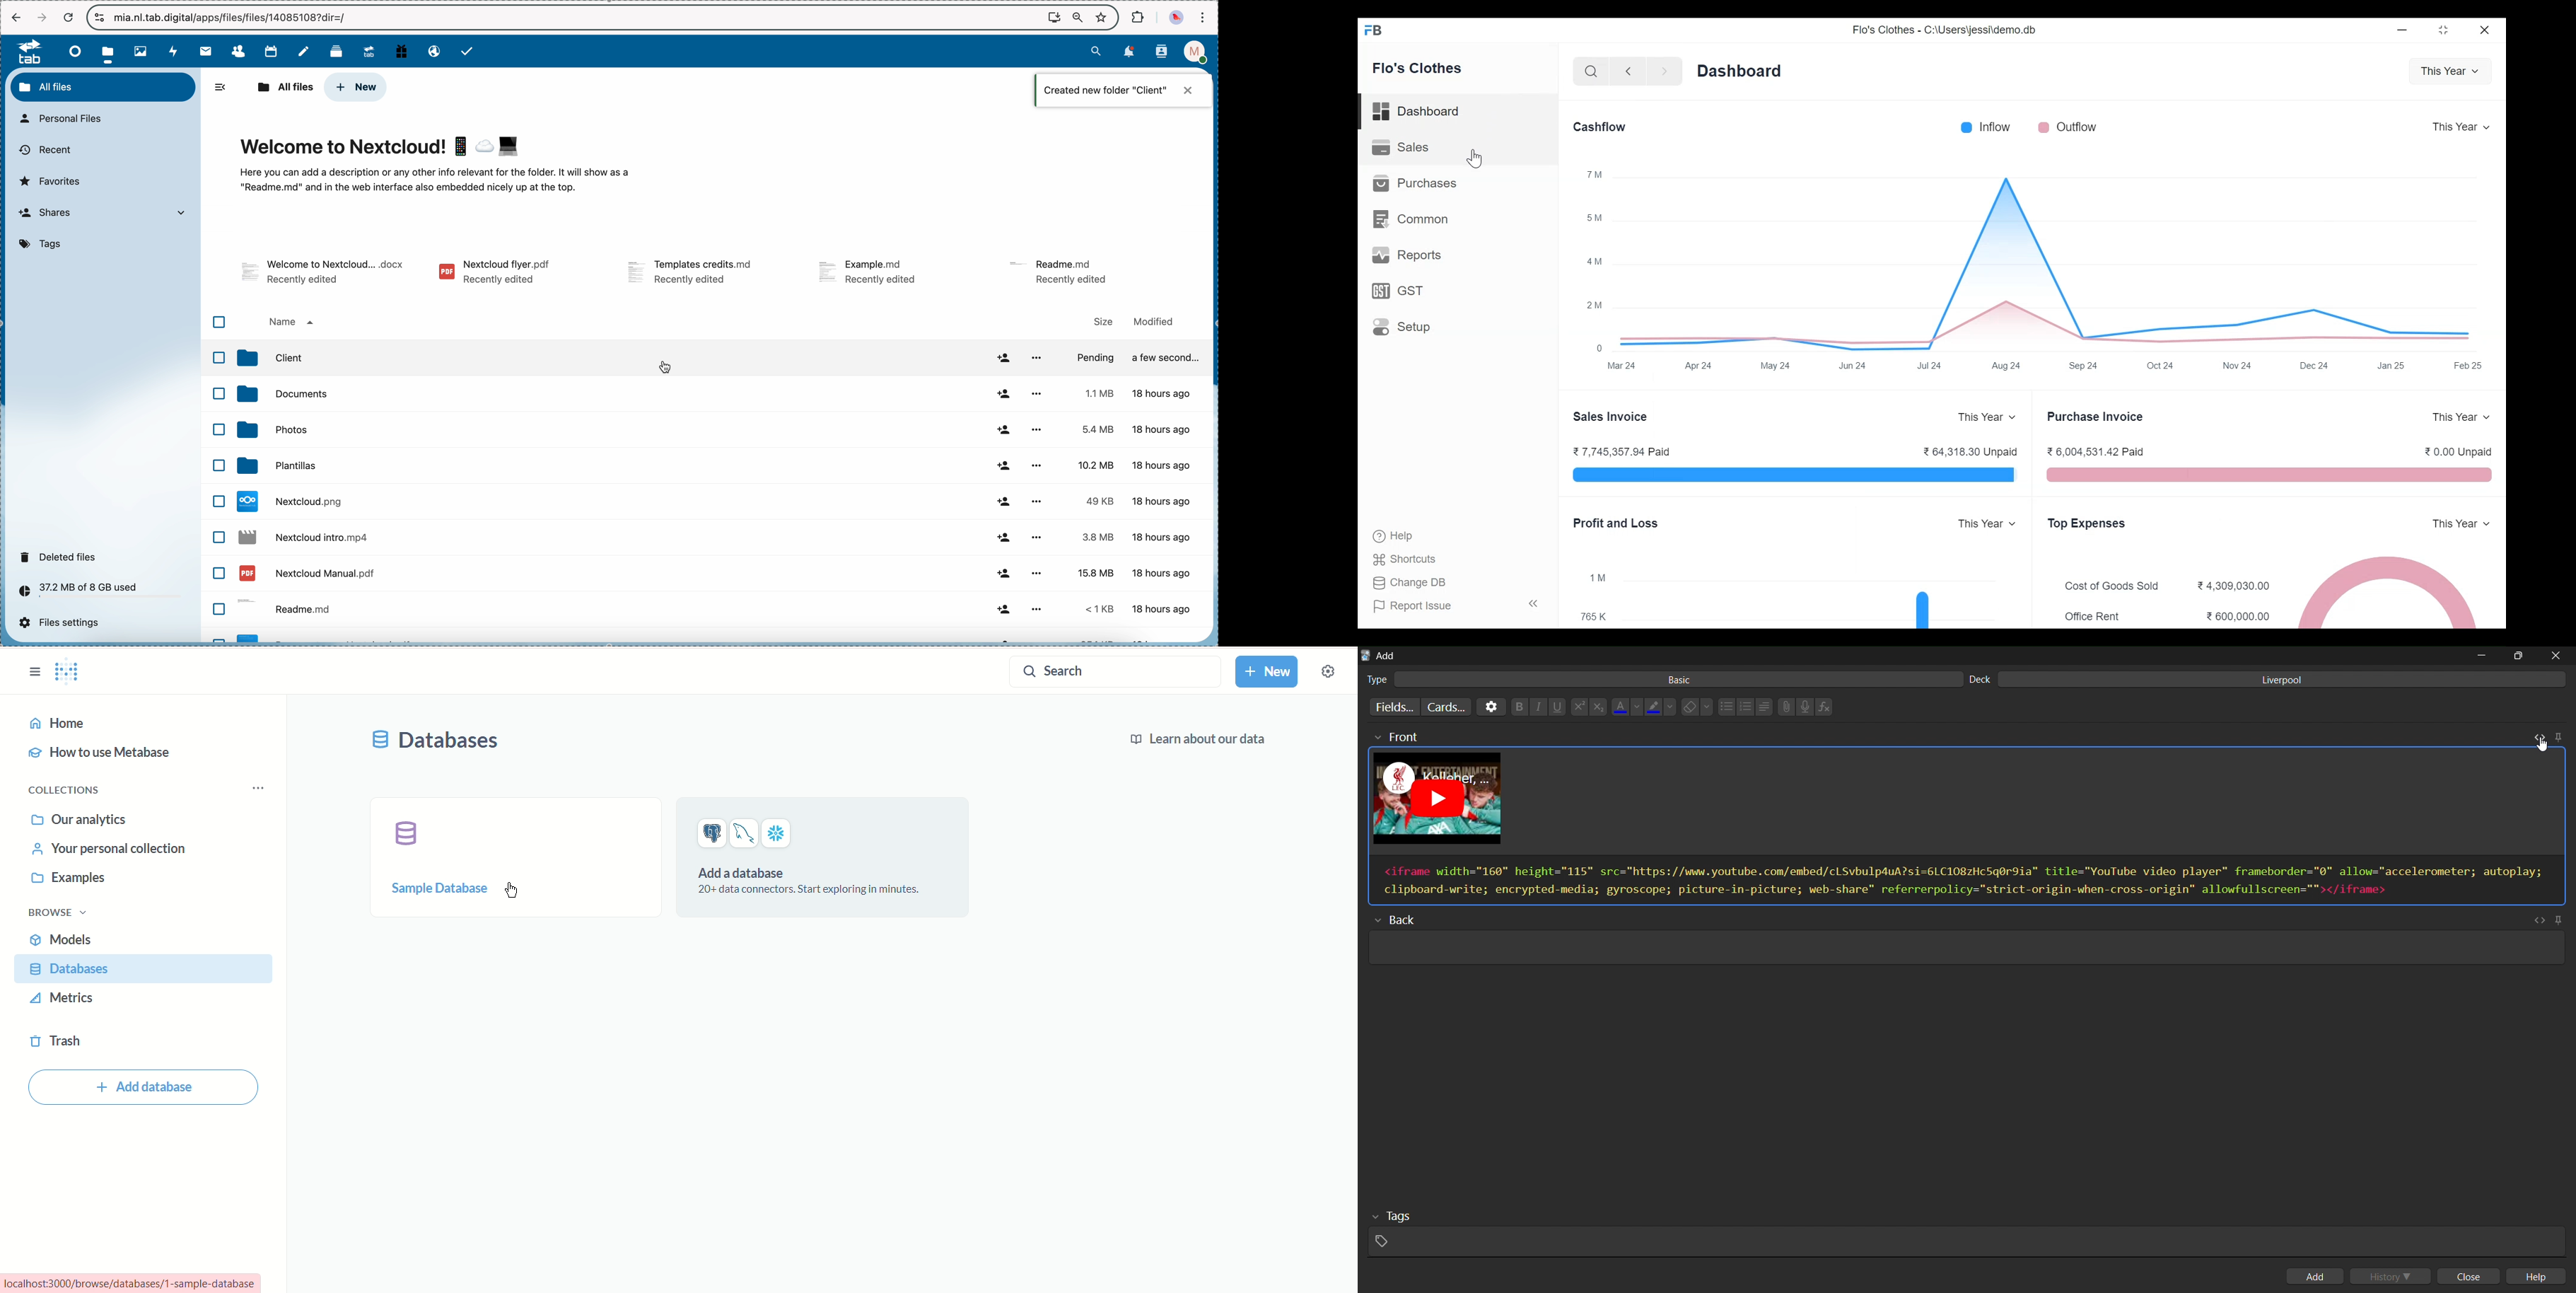 Image resolution: width=2576 pixels, height=1316 pixels. I want to click on click on new, so click(354, 87).